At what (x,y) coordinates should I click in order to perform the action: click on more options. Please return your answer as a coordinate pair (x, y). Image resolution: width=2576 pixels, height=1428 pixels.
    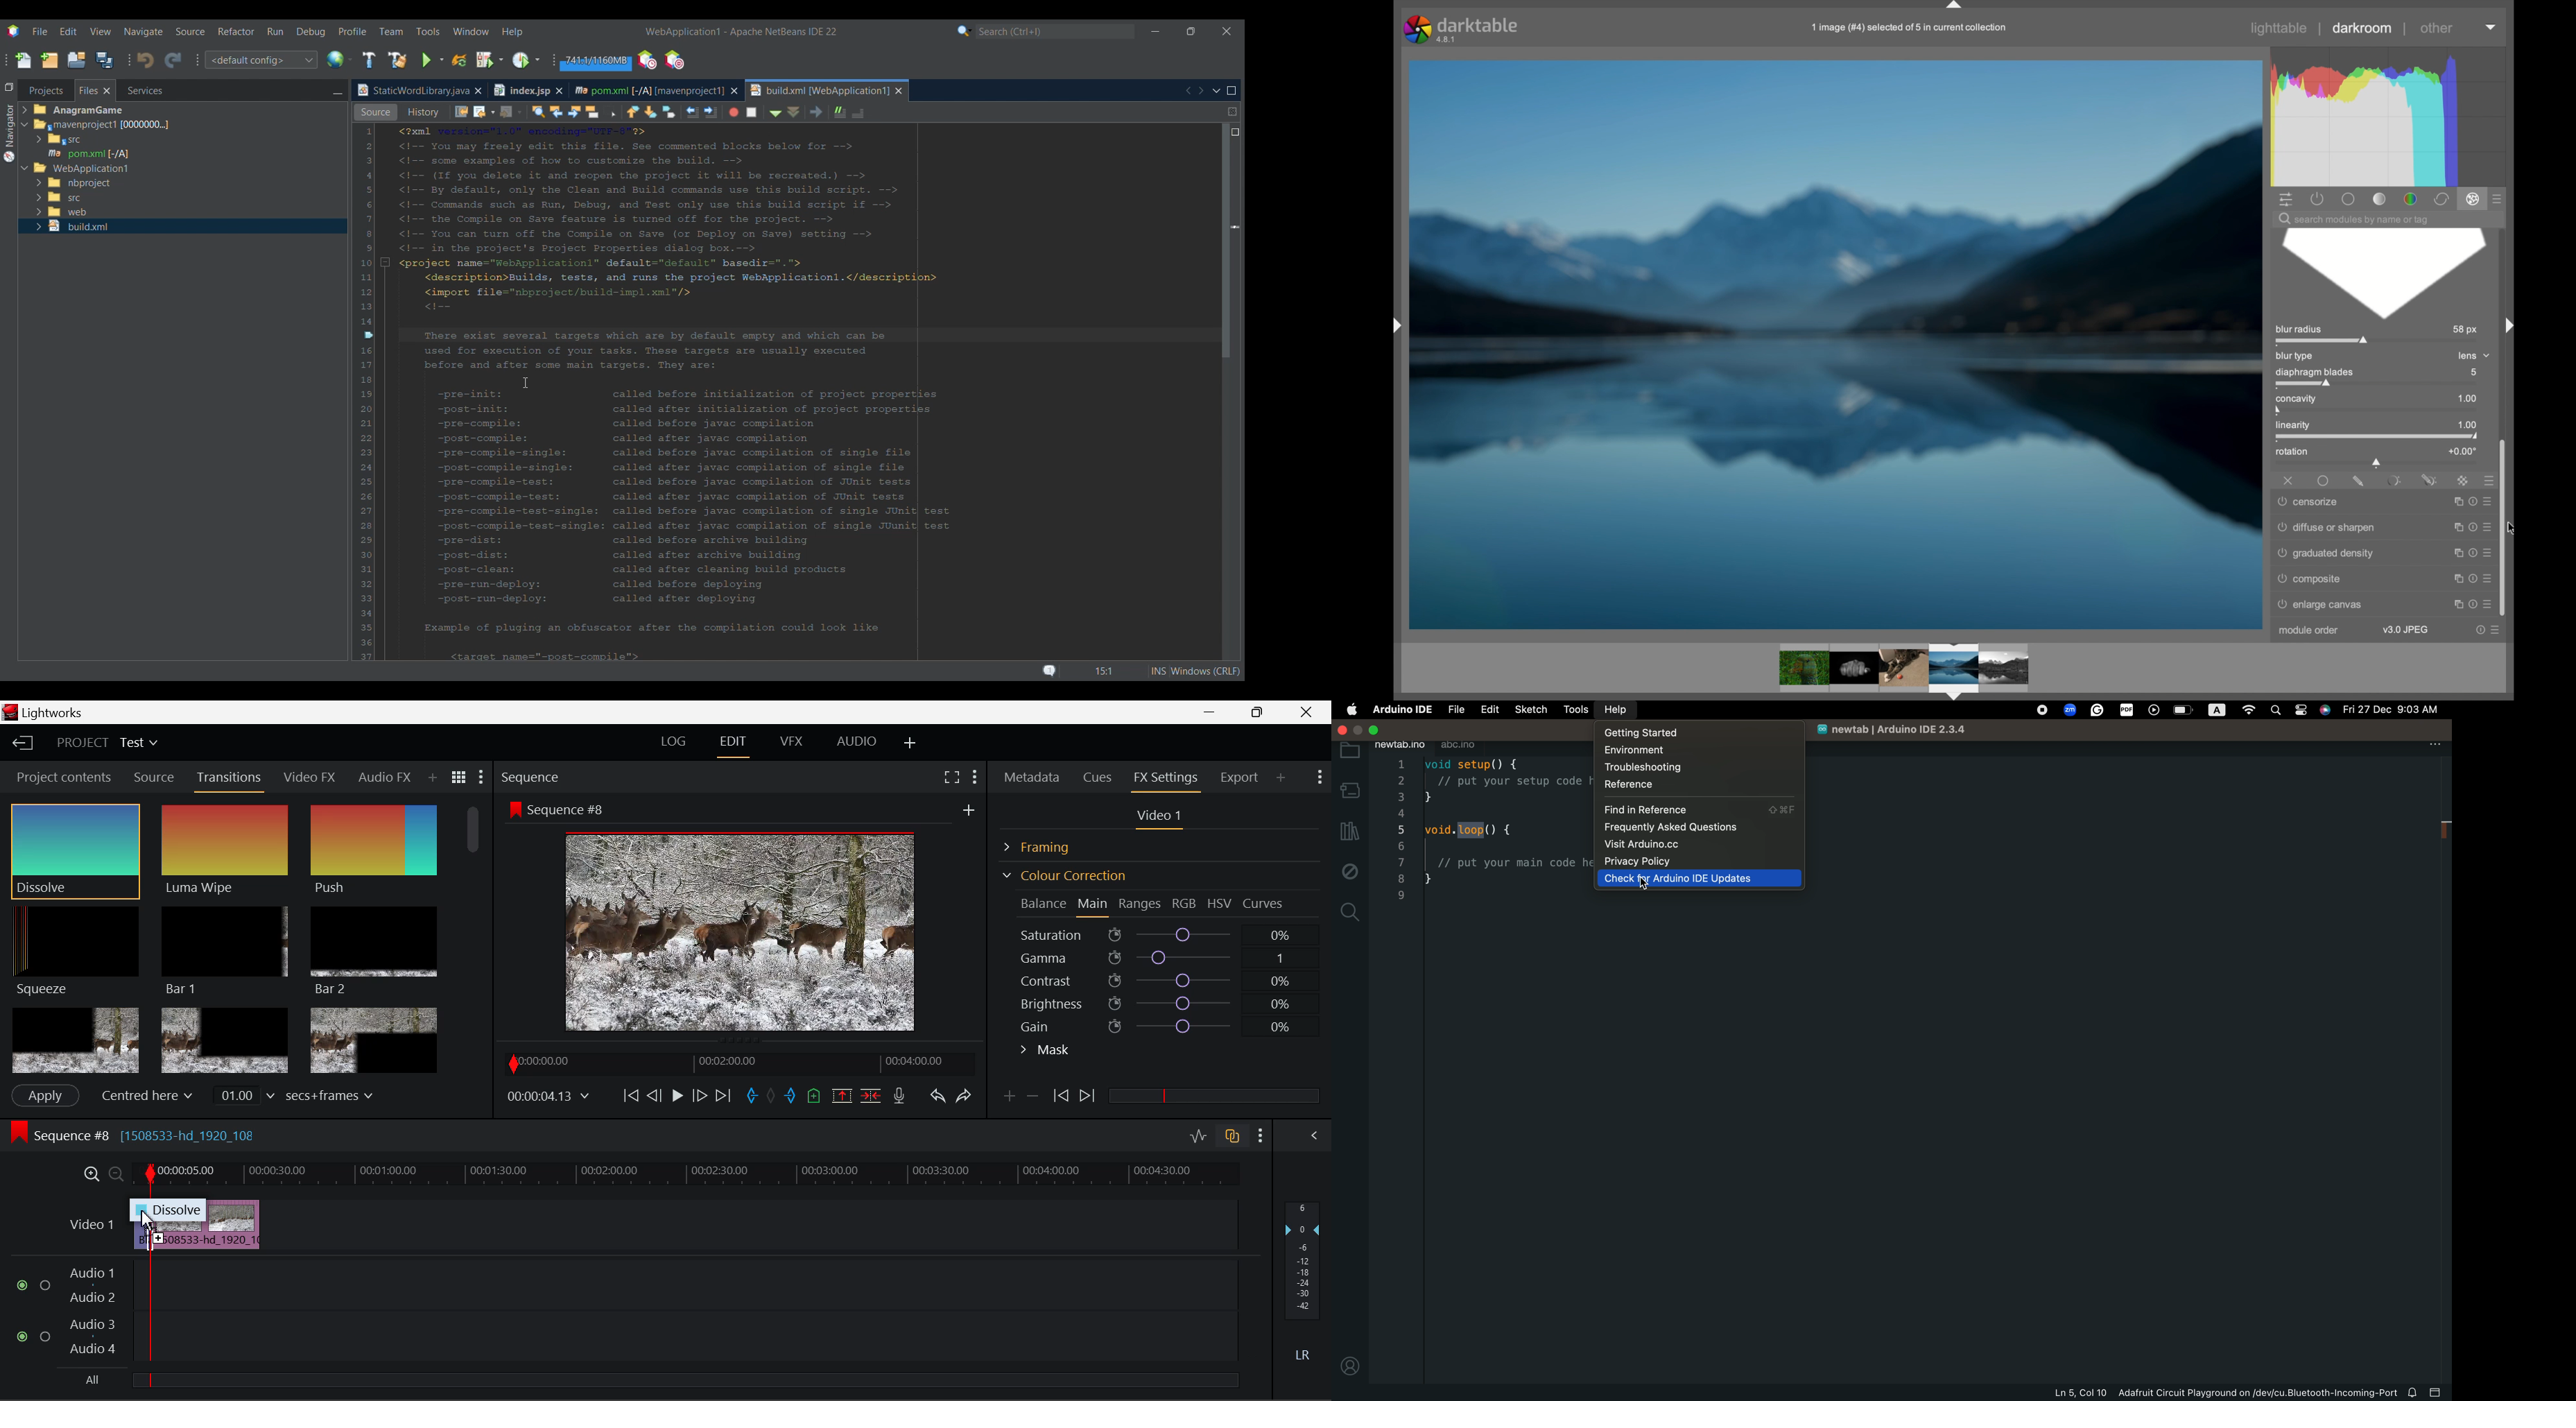
    Looking at the image, I should click on (2489, 577).